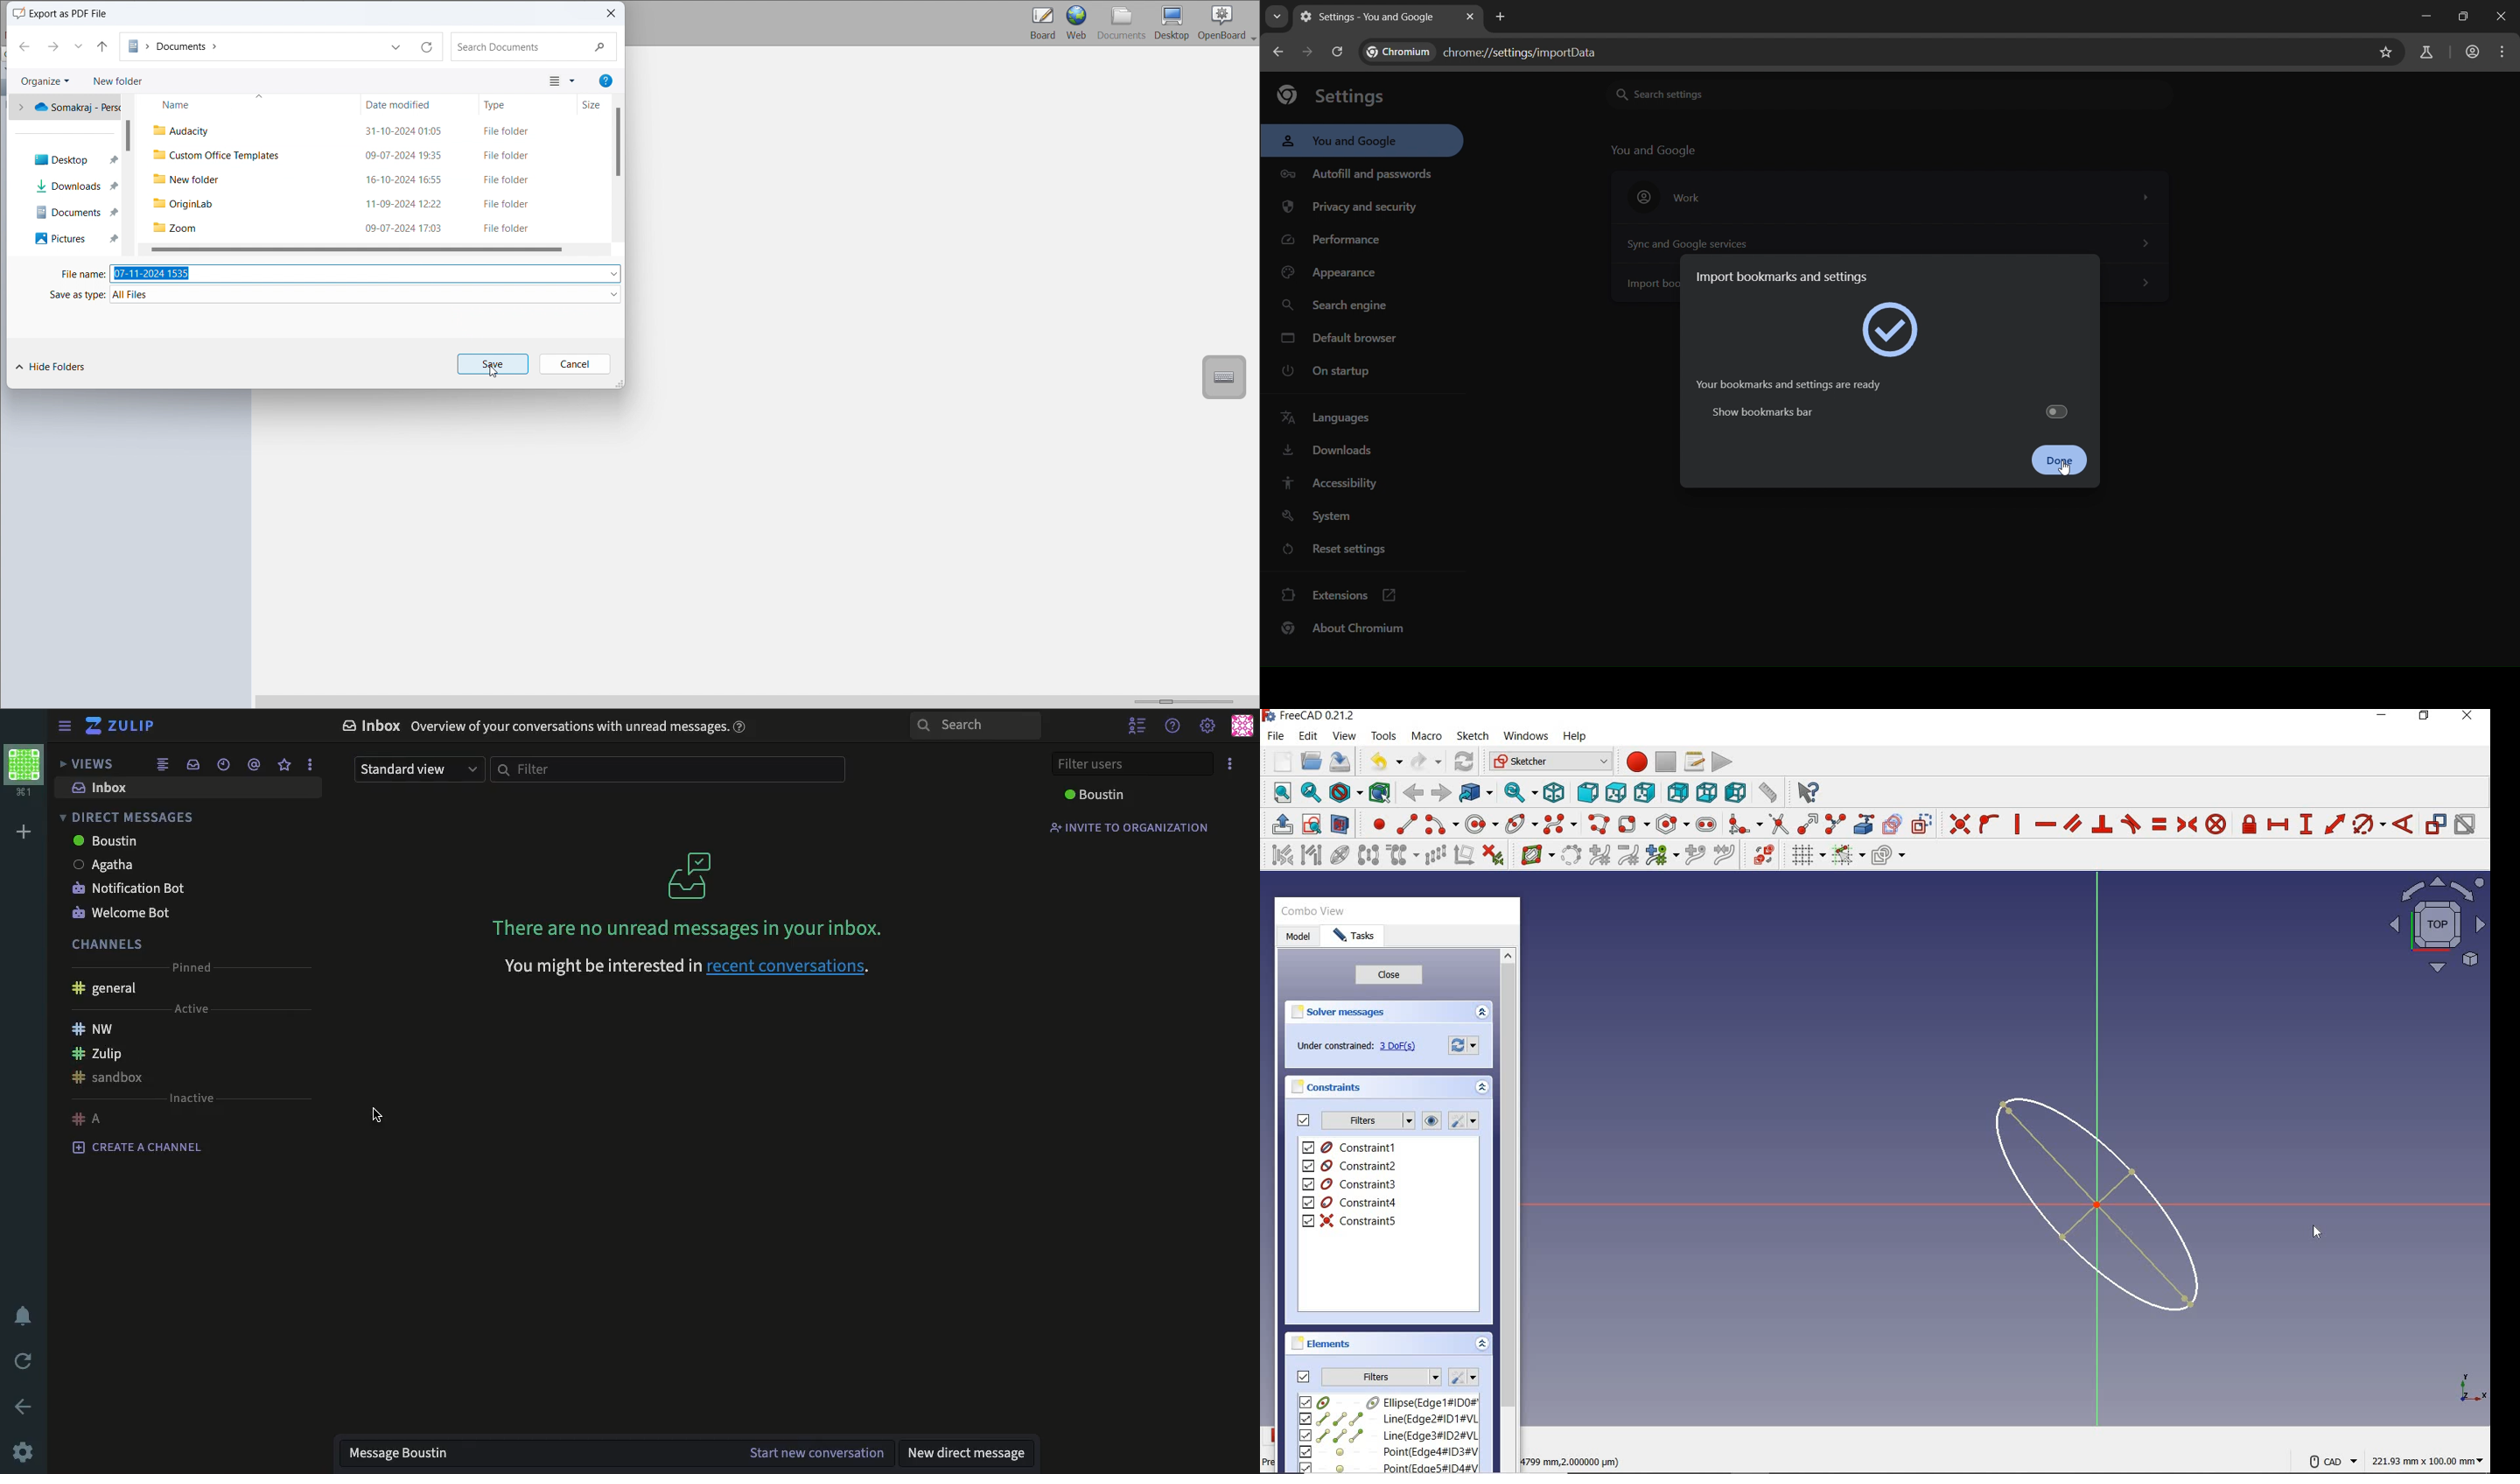 This screenshot has height=1484, width=2520. What do you see at coordinates (2215, 823) in the screenshot?
I see `constrain block` at bounding box center [2215, 823].